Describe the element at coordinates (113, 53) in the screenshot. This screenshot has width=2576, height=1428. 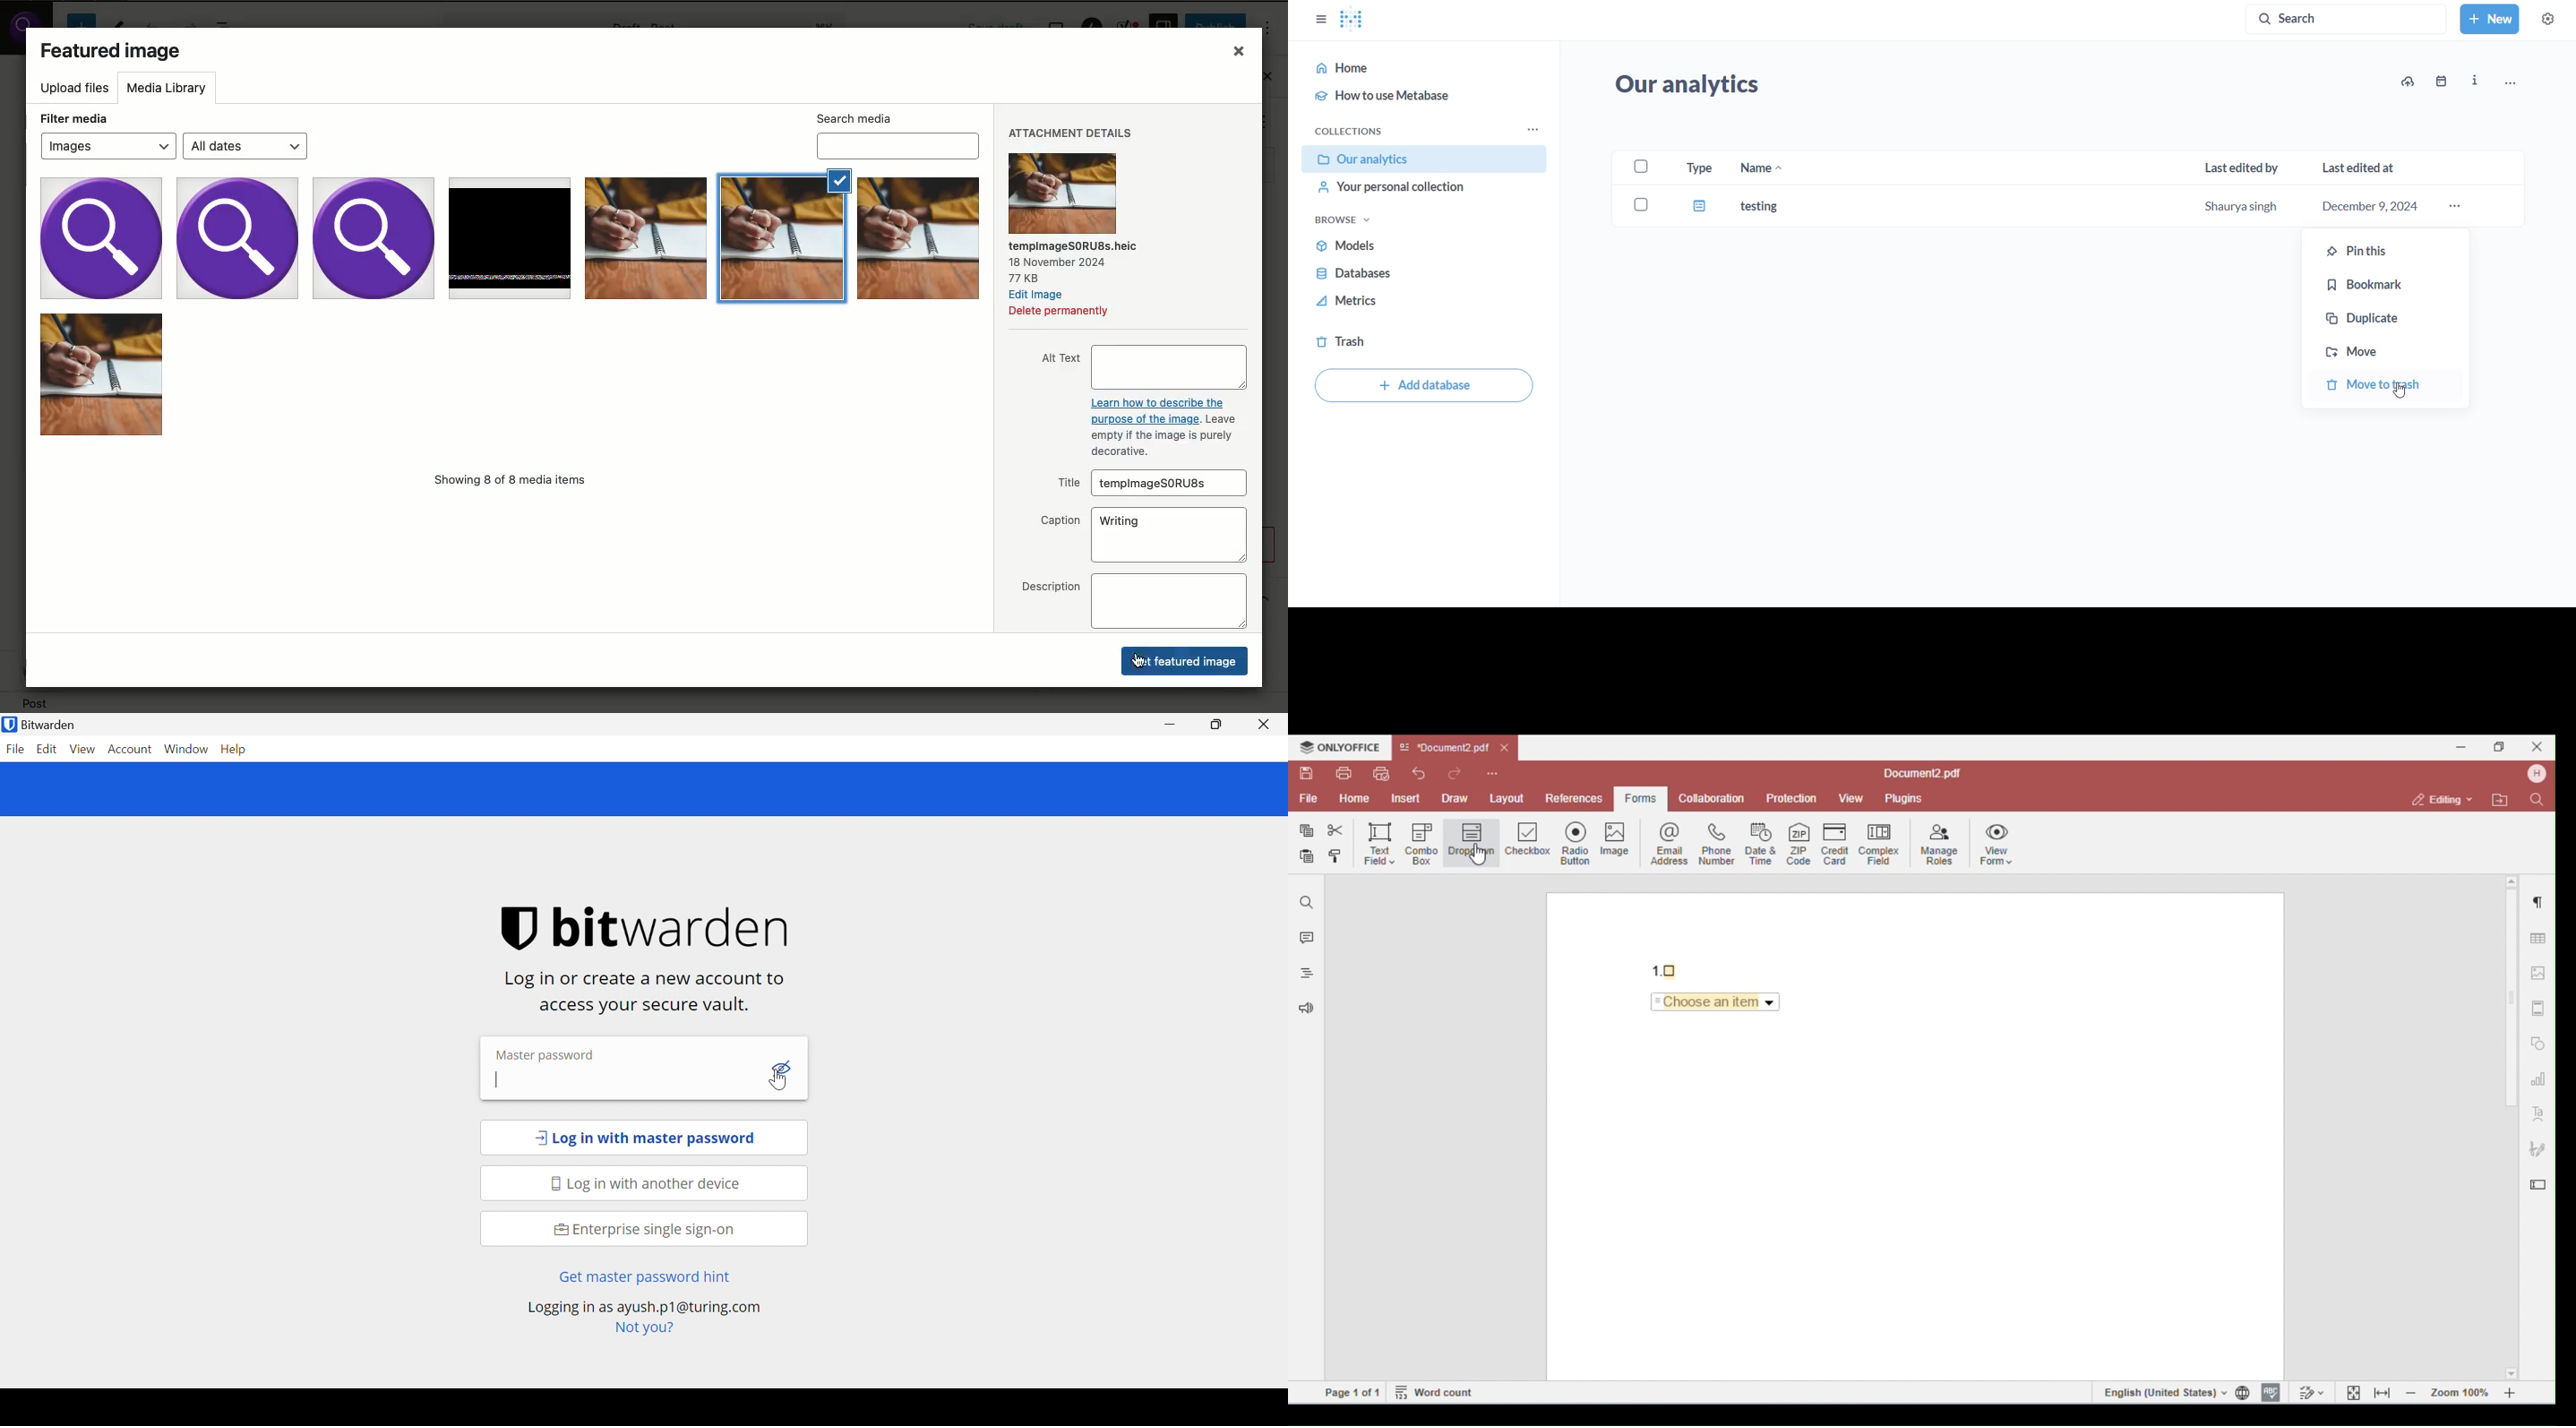
I see `Featured image` at that location.